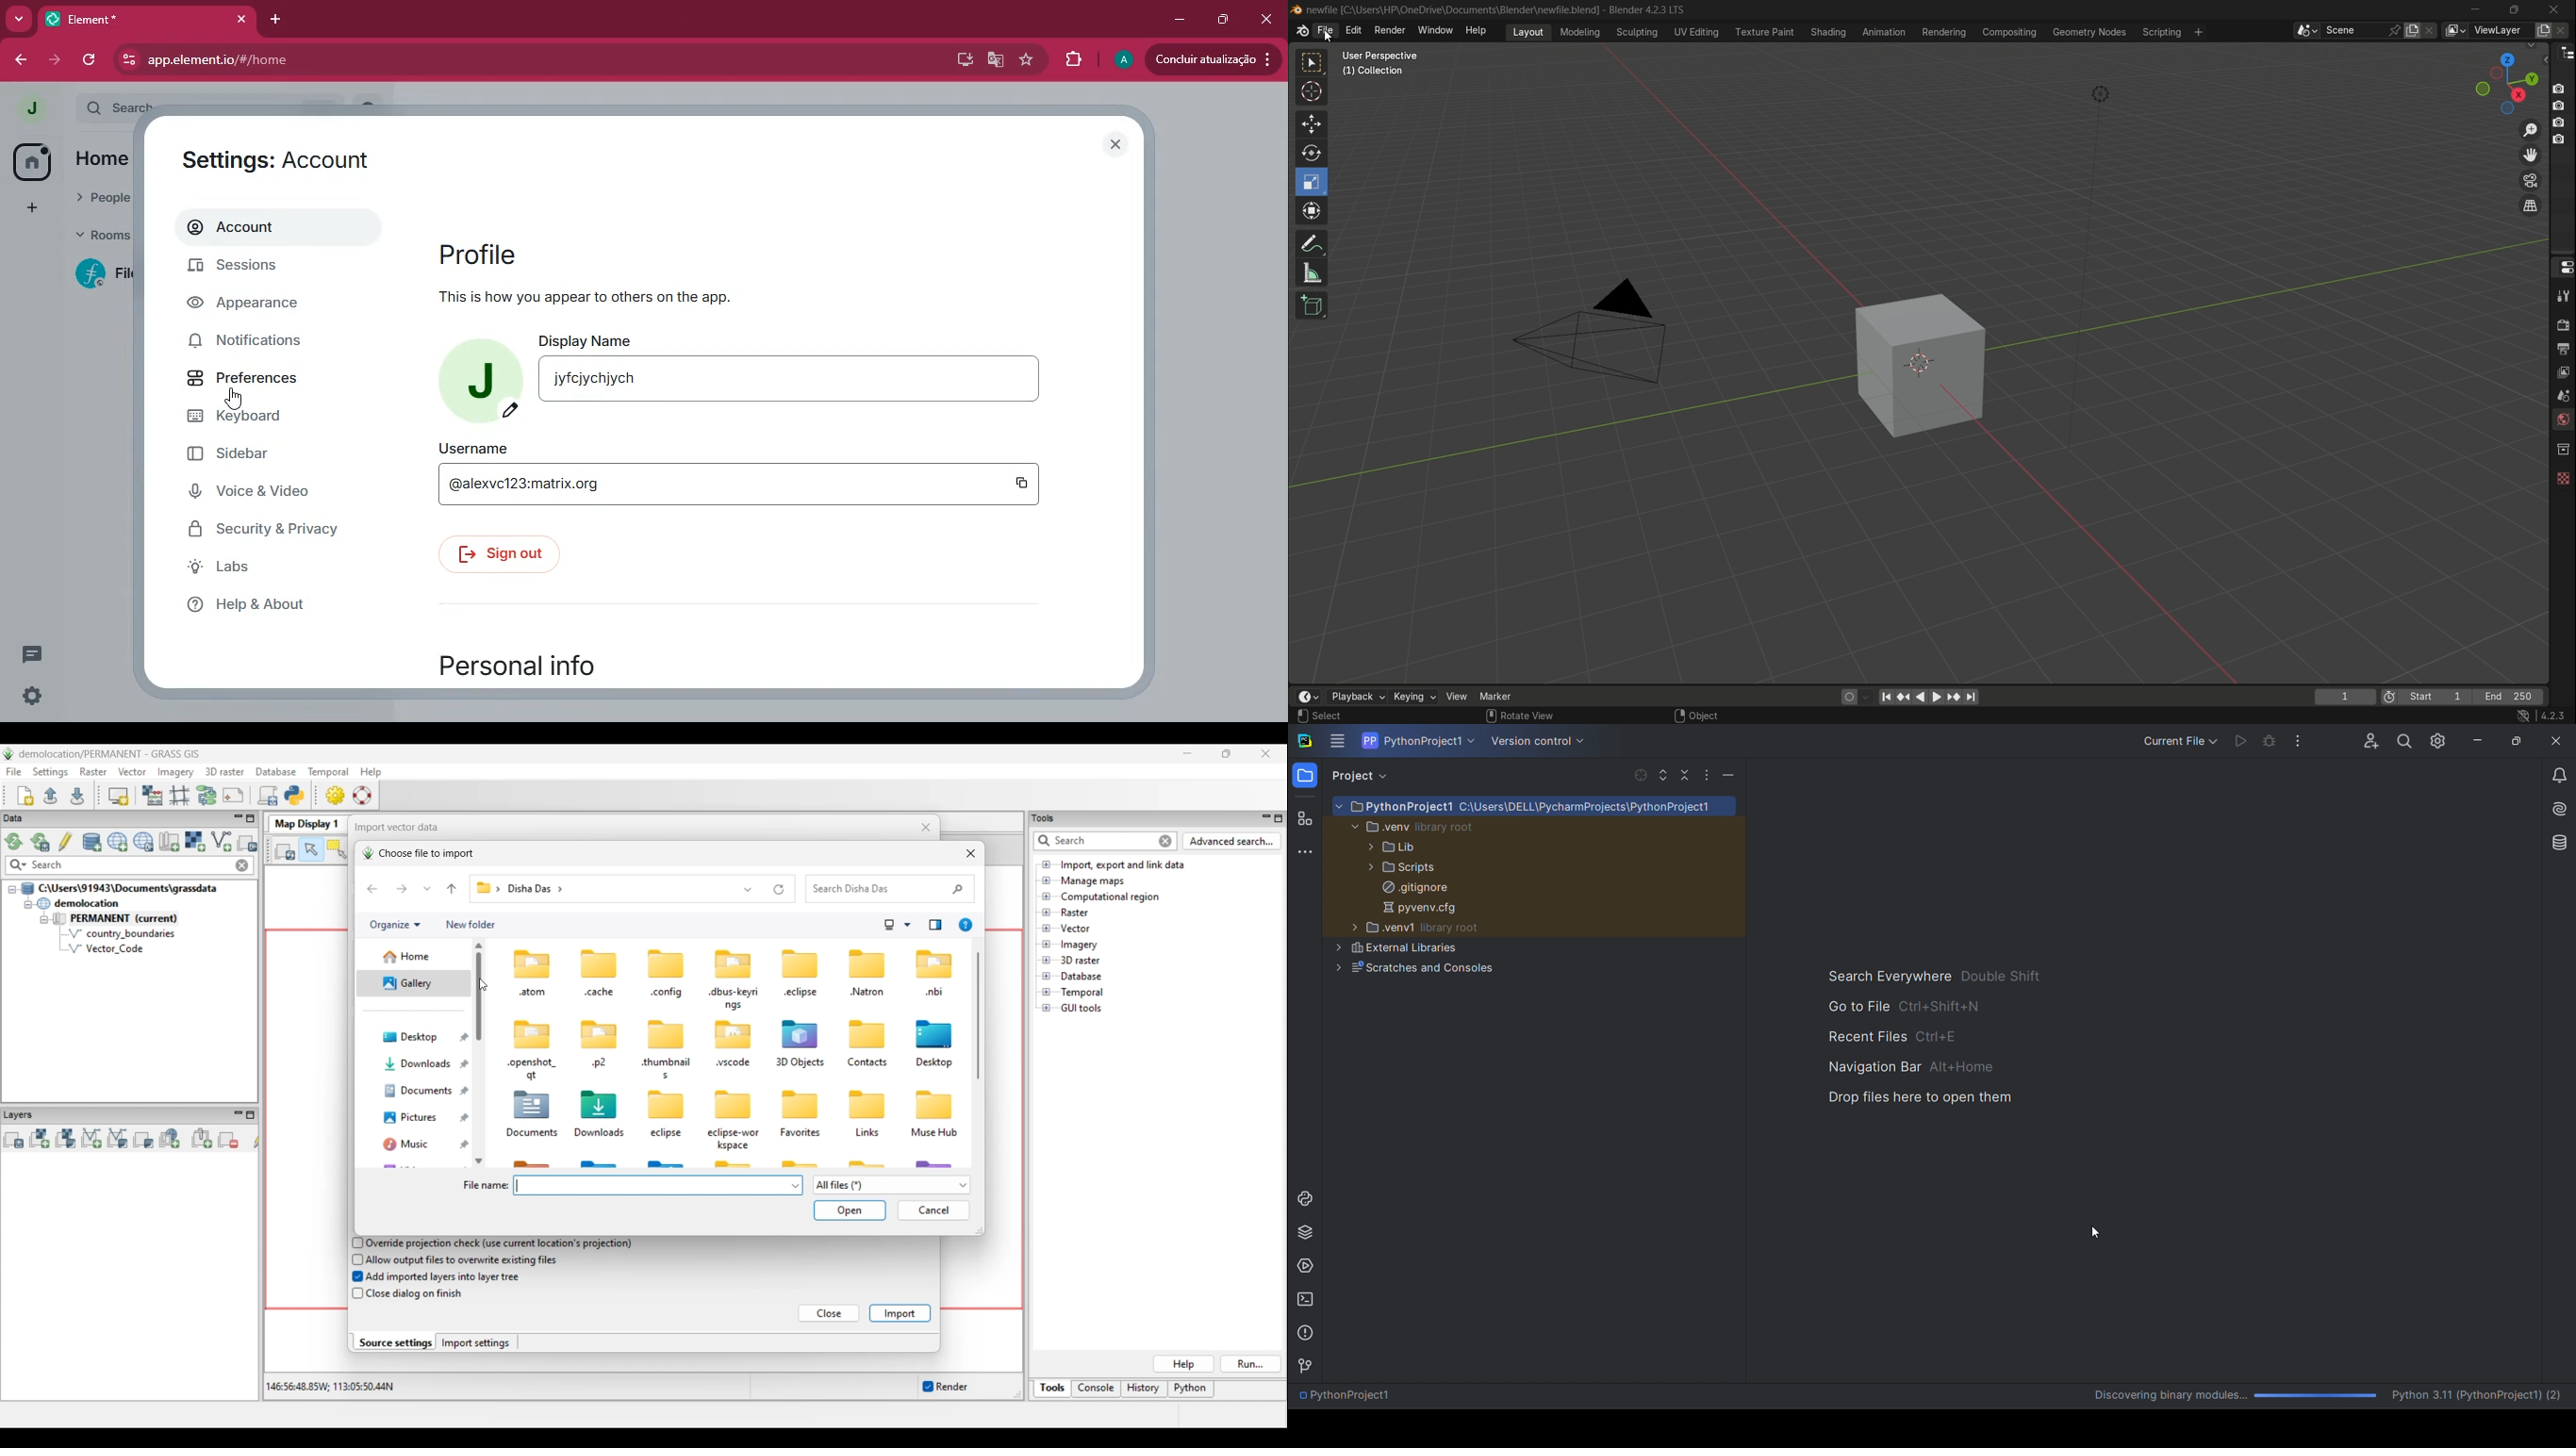 Image resolution: width=2576 pixels, height=1456 pixels. I want to click on debug, so click(2269, 743).